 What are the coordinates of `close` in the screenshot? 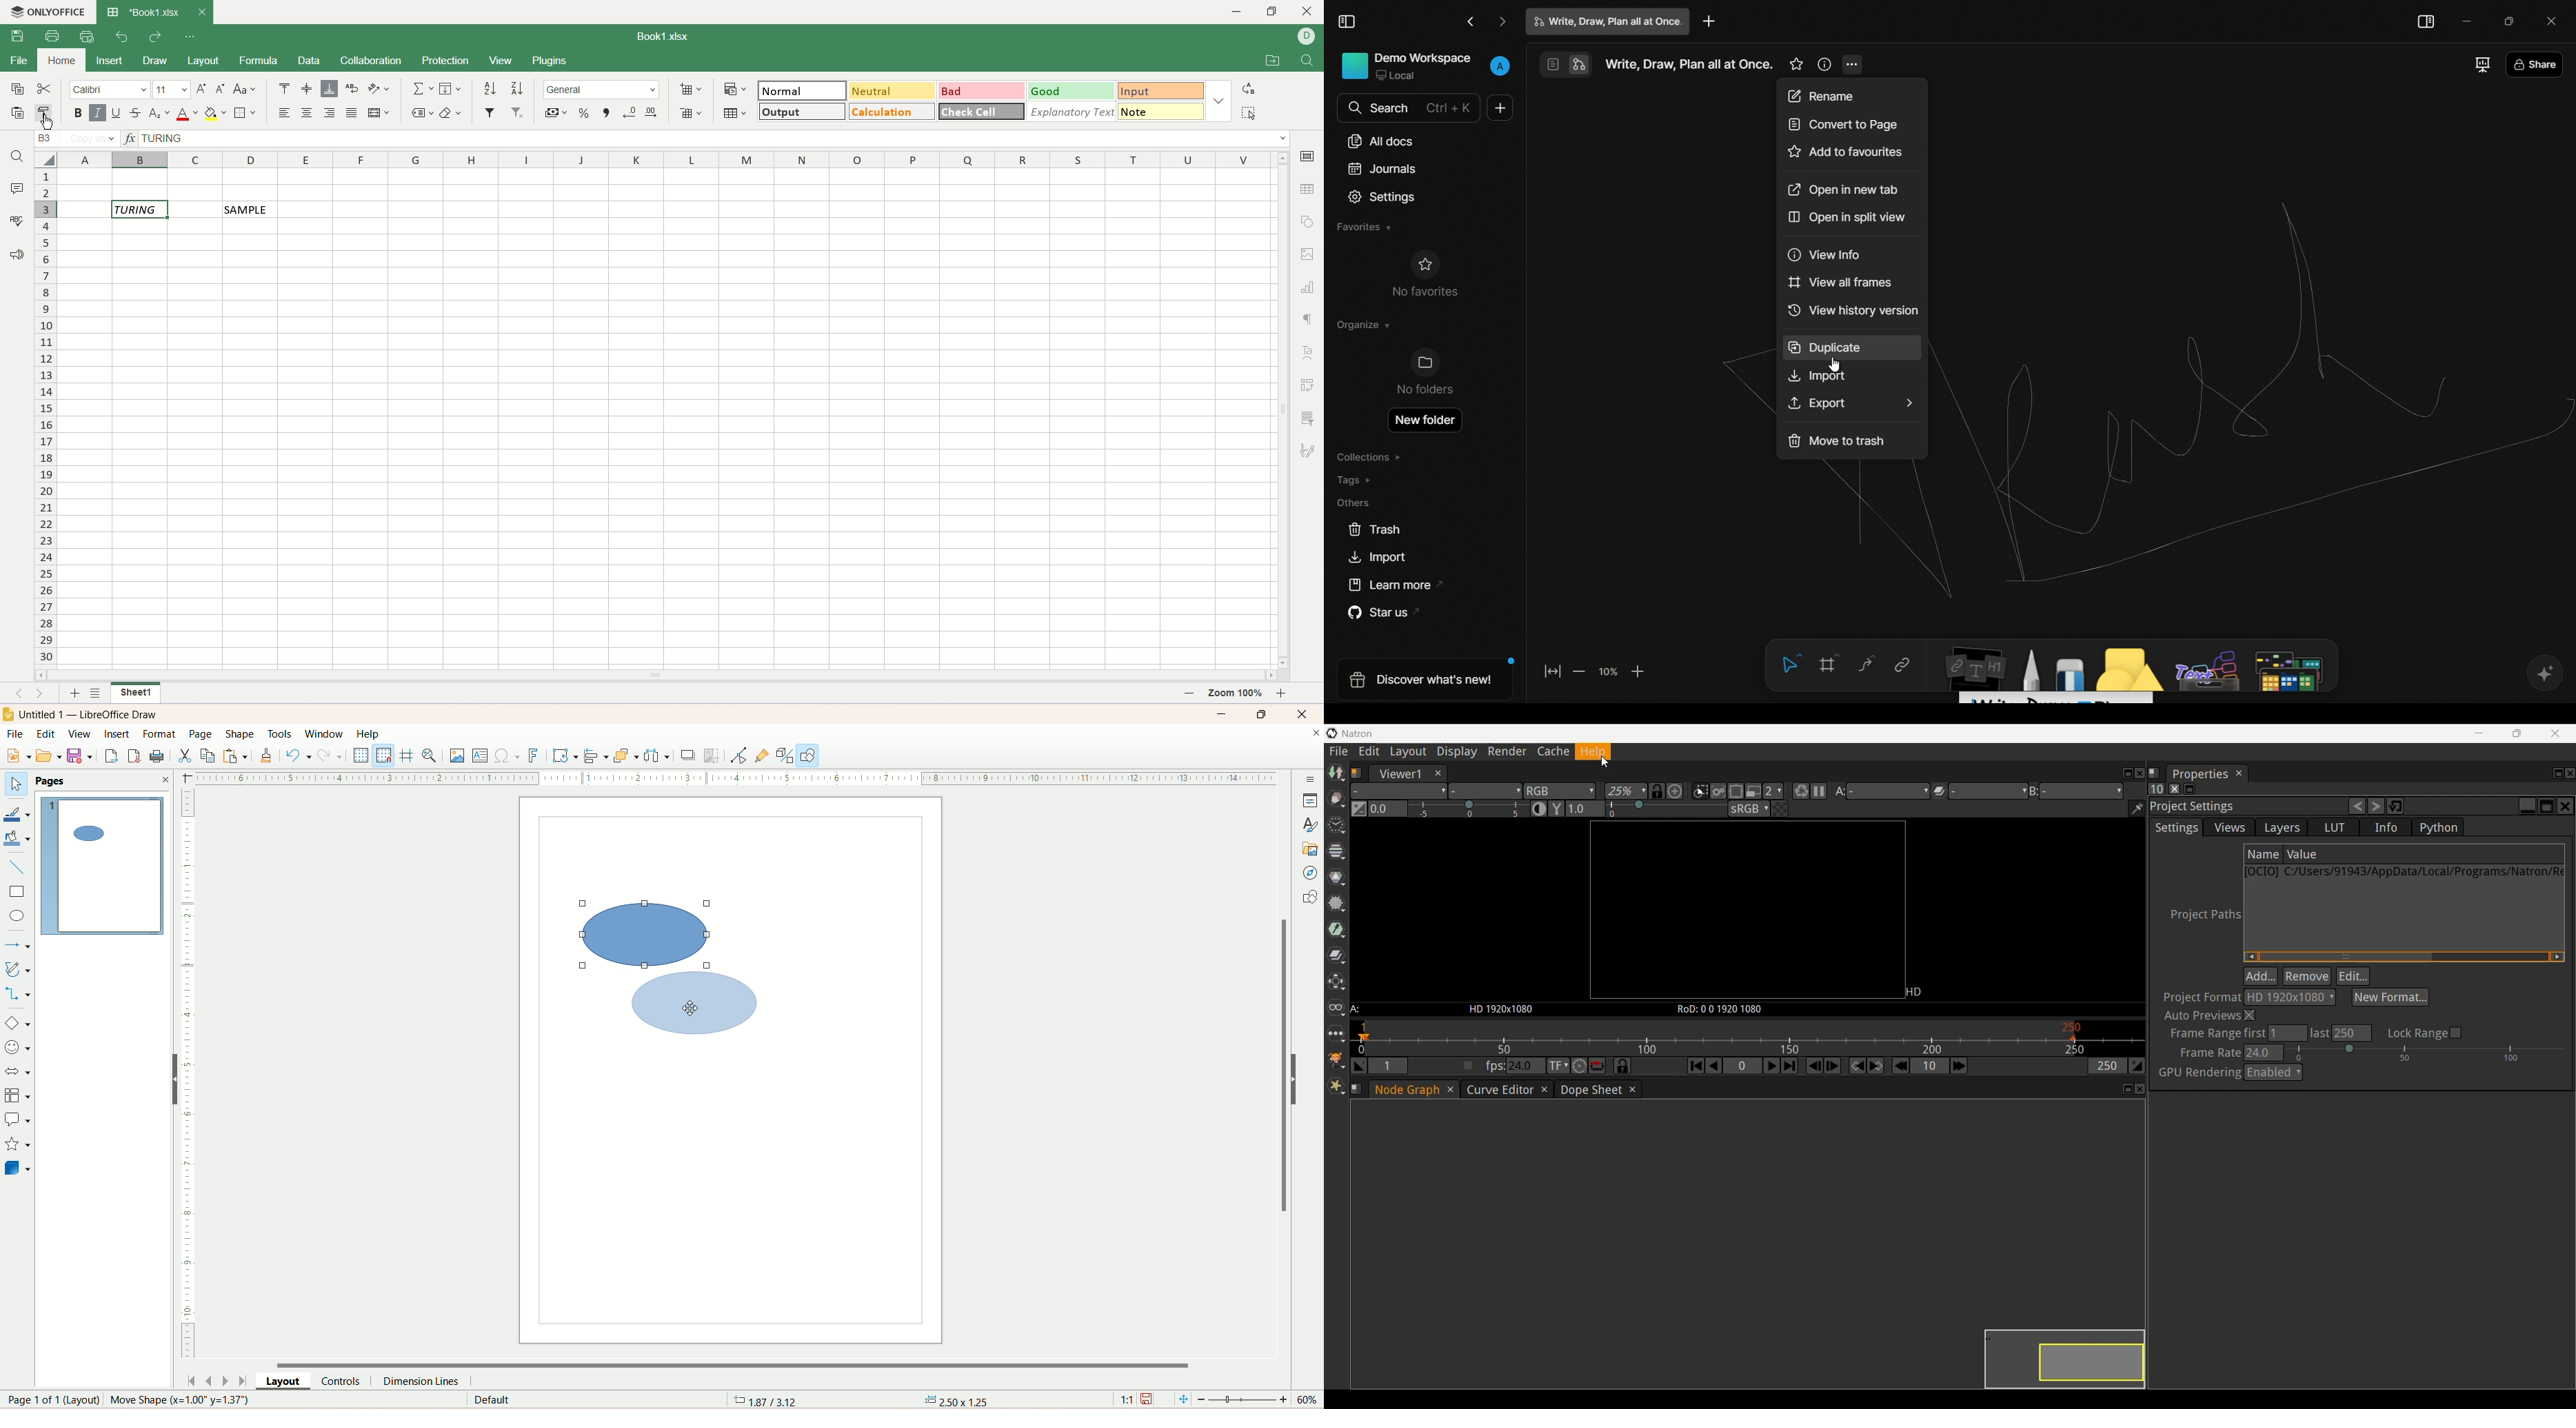 It's located at (1308, 14).